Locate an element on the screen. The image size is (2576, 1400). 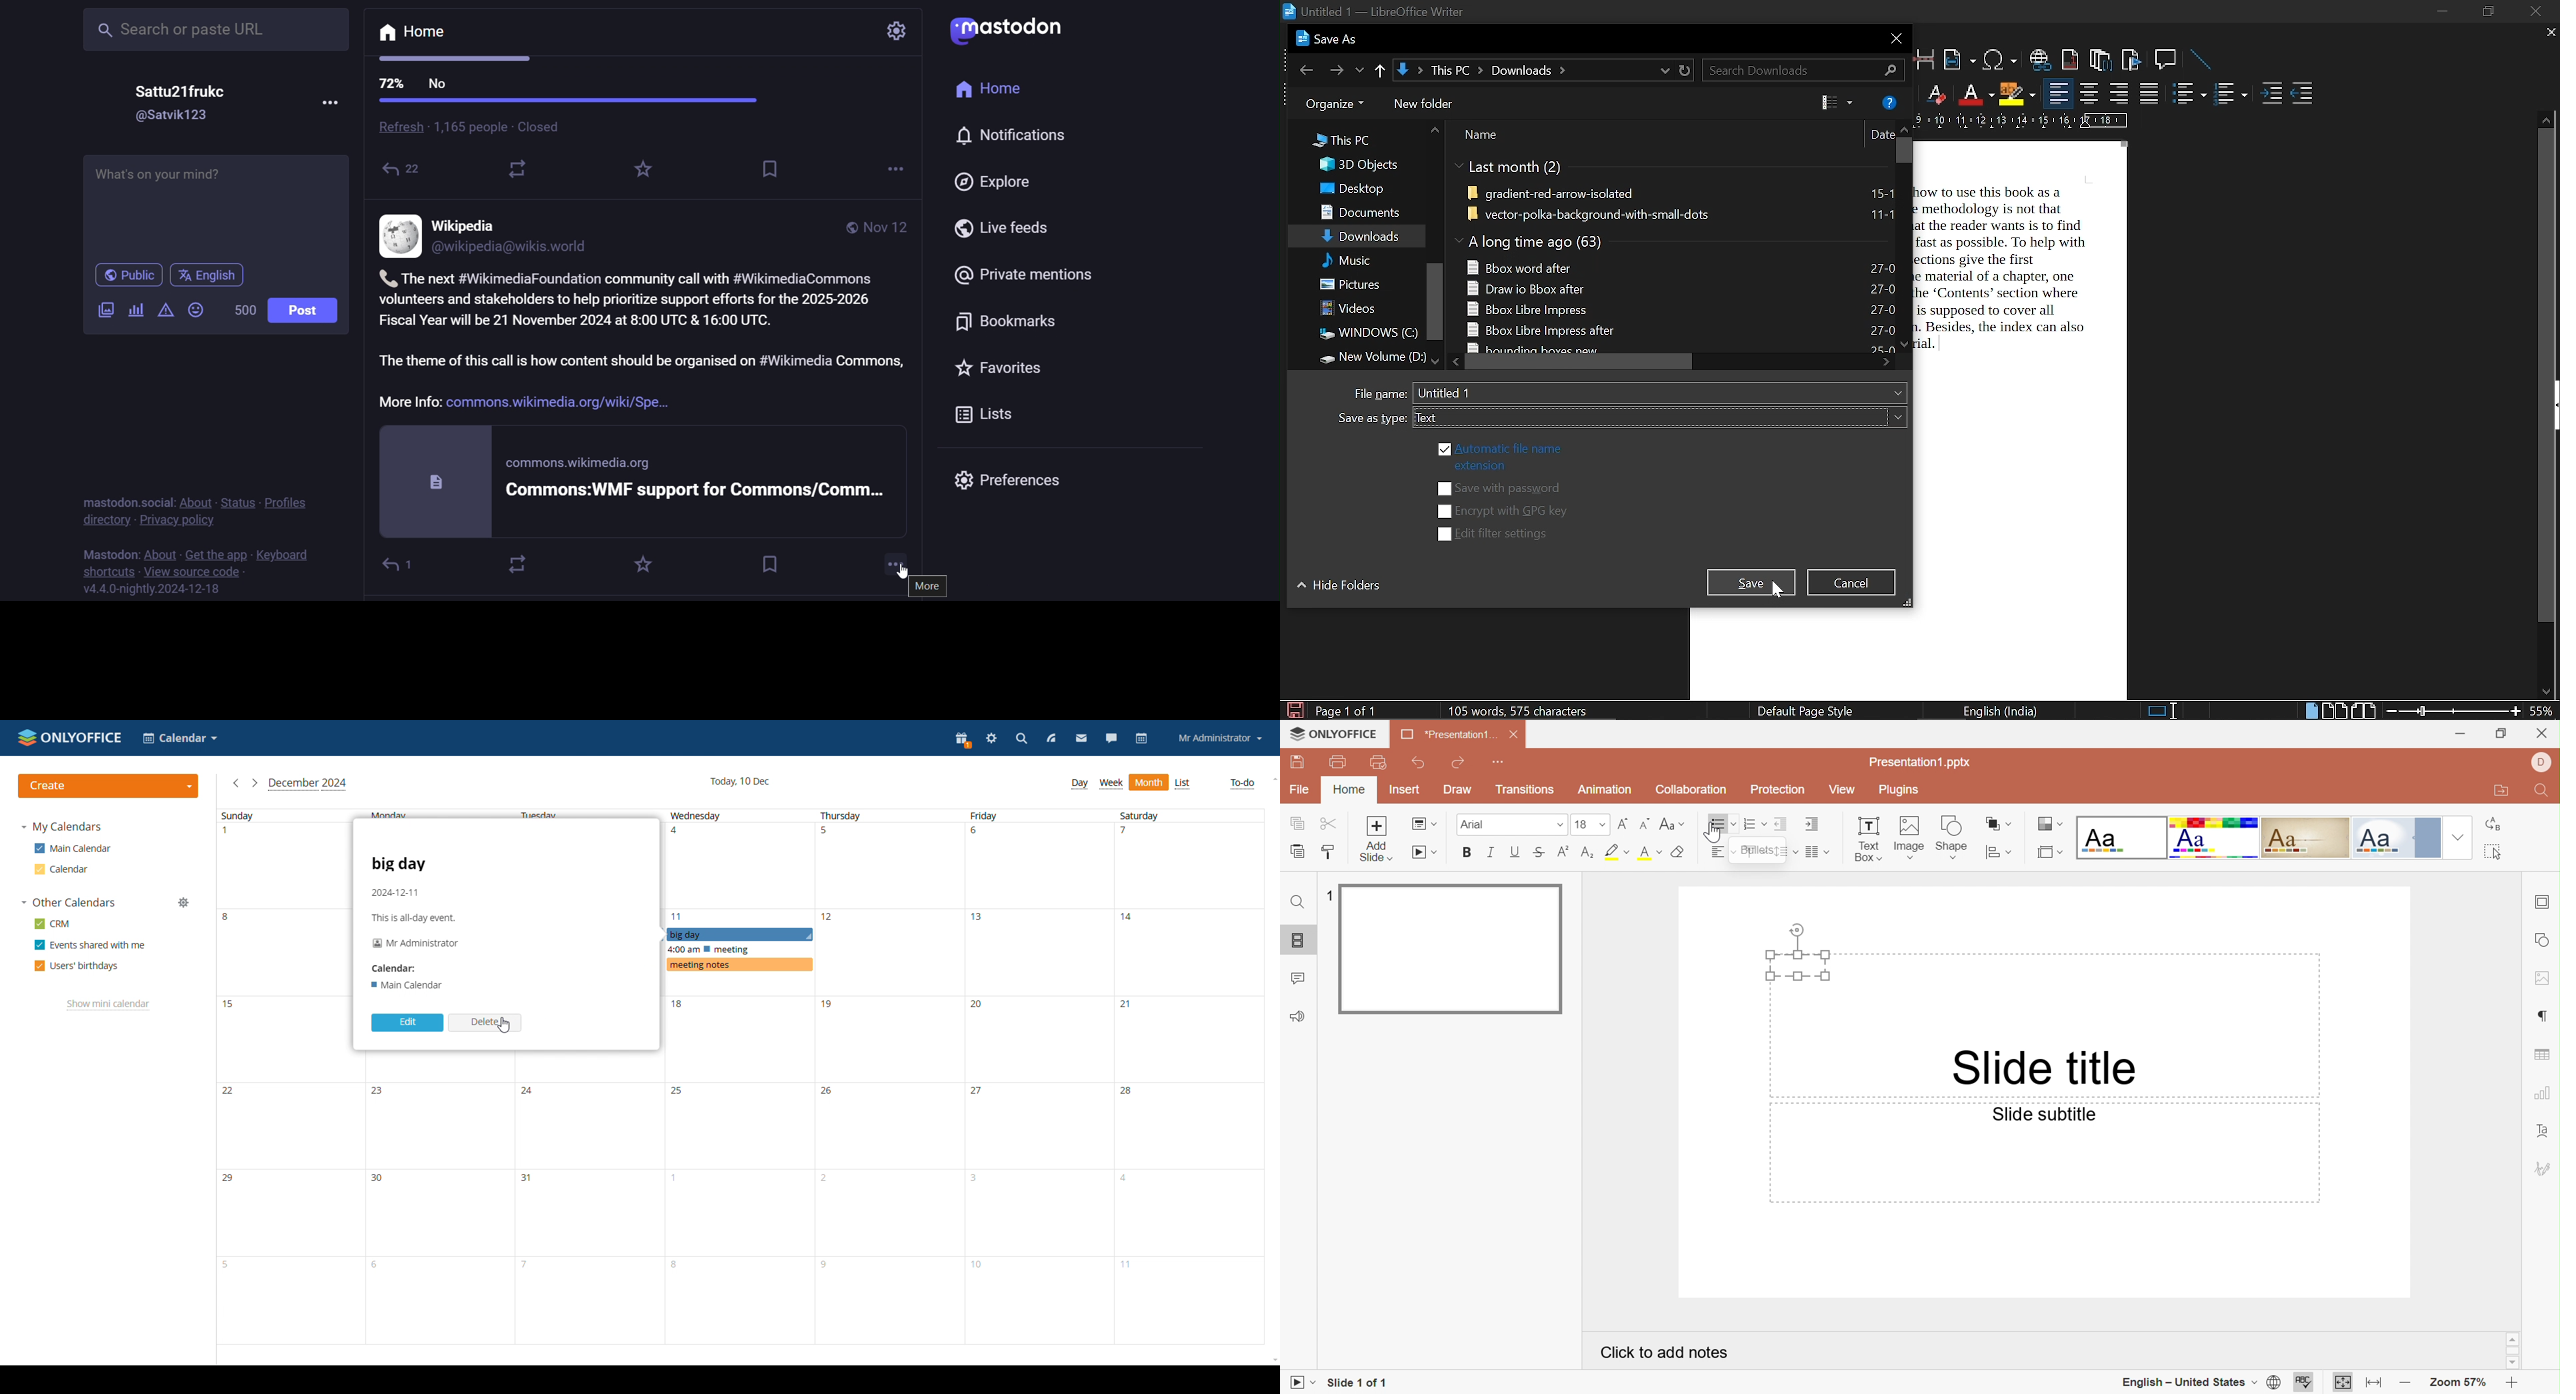
vertical scrollbar is located at coordinates (1433, 303).